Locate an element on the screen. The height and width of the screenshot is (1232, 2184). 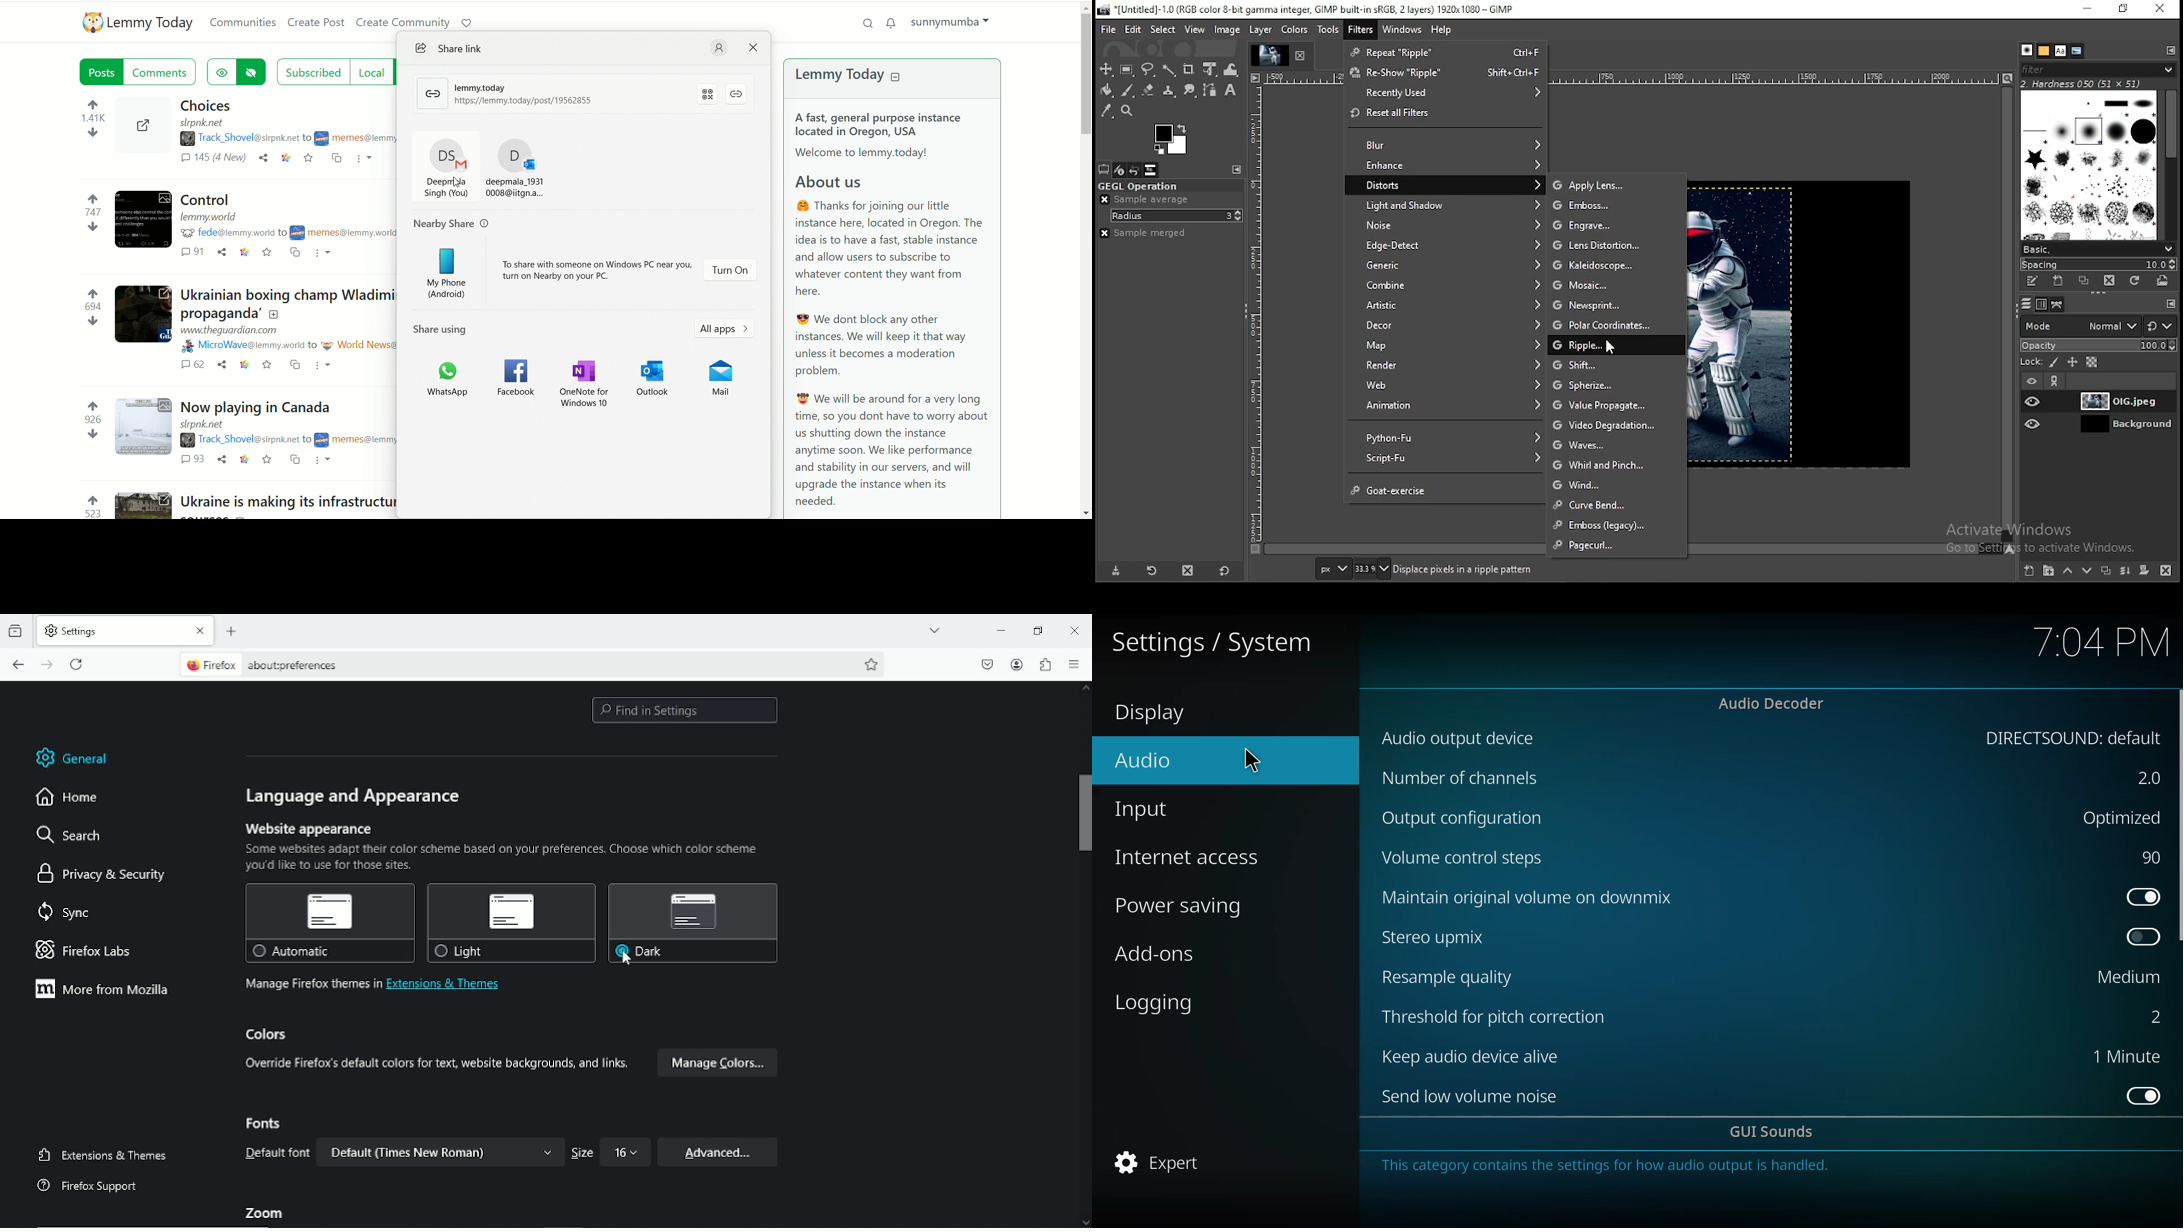
newsprint is located at coordinates (1605, 305).